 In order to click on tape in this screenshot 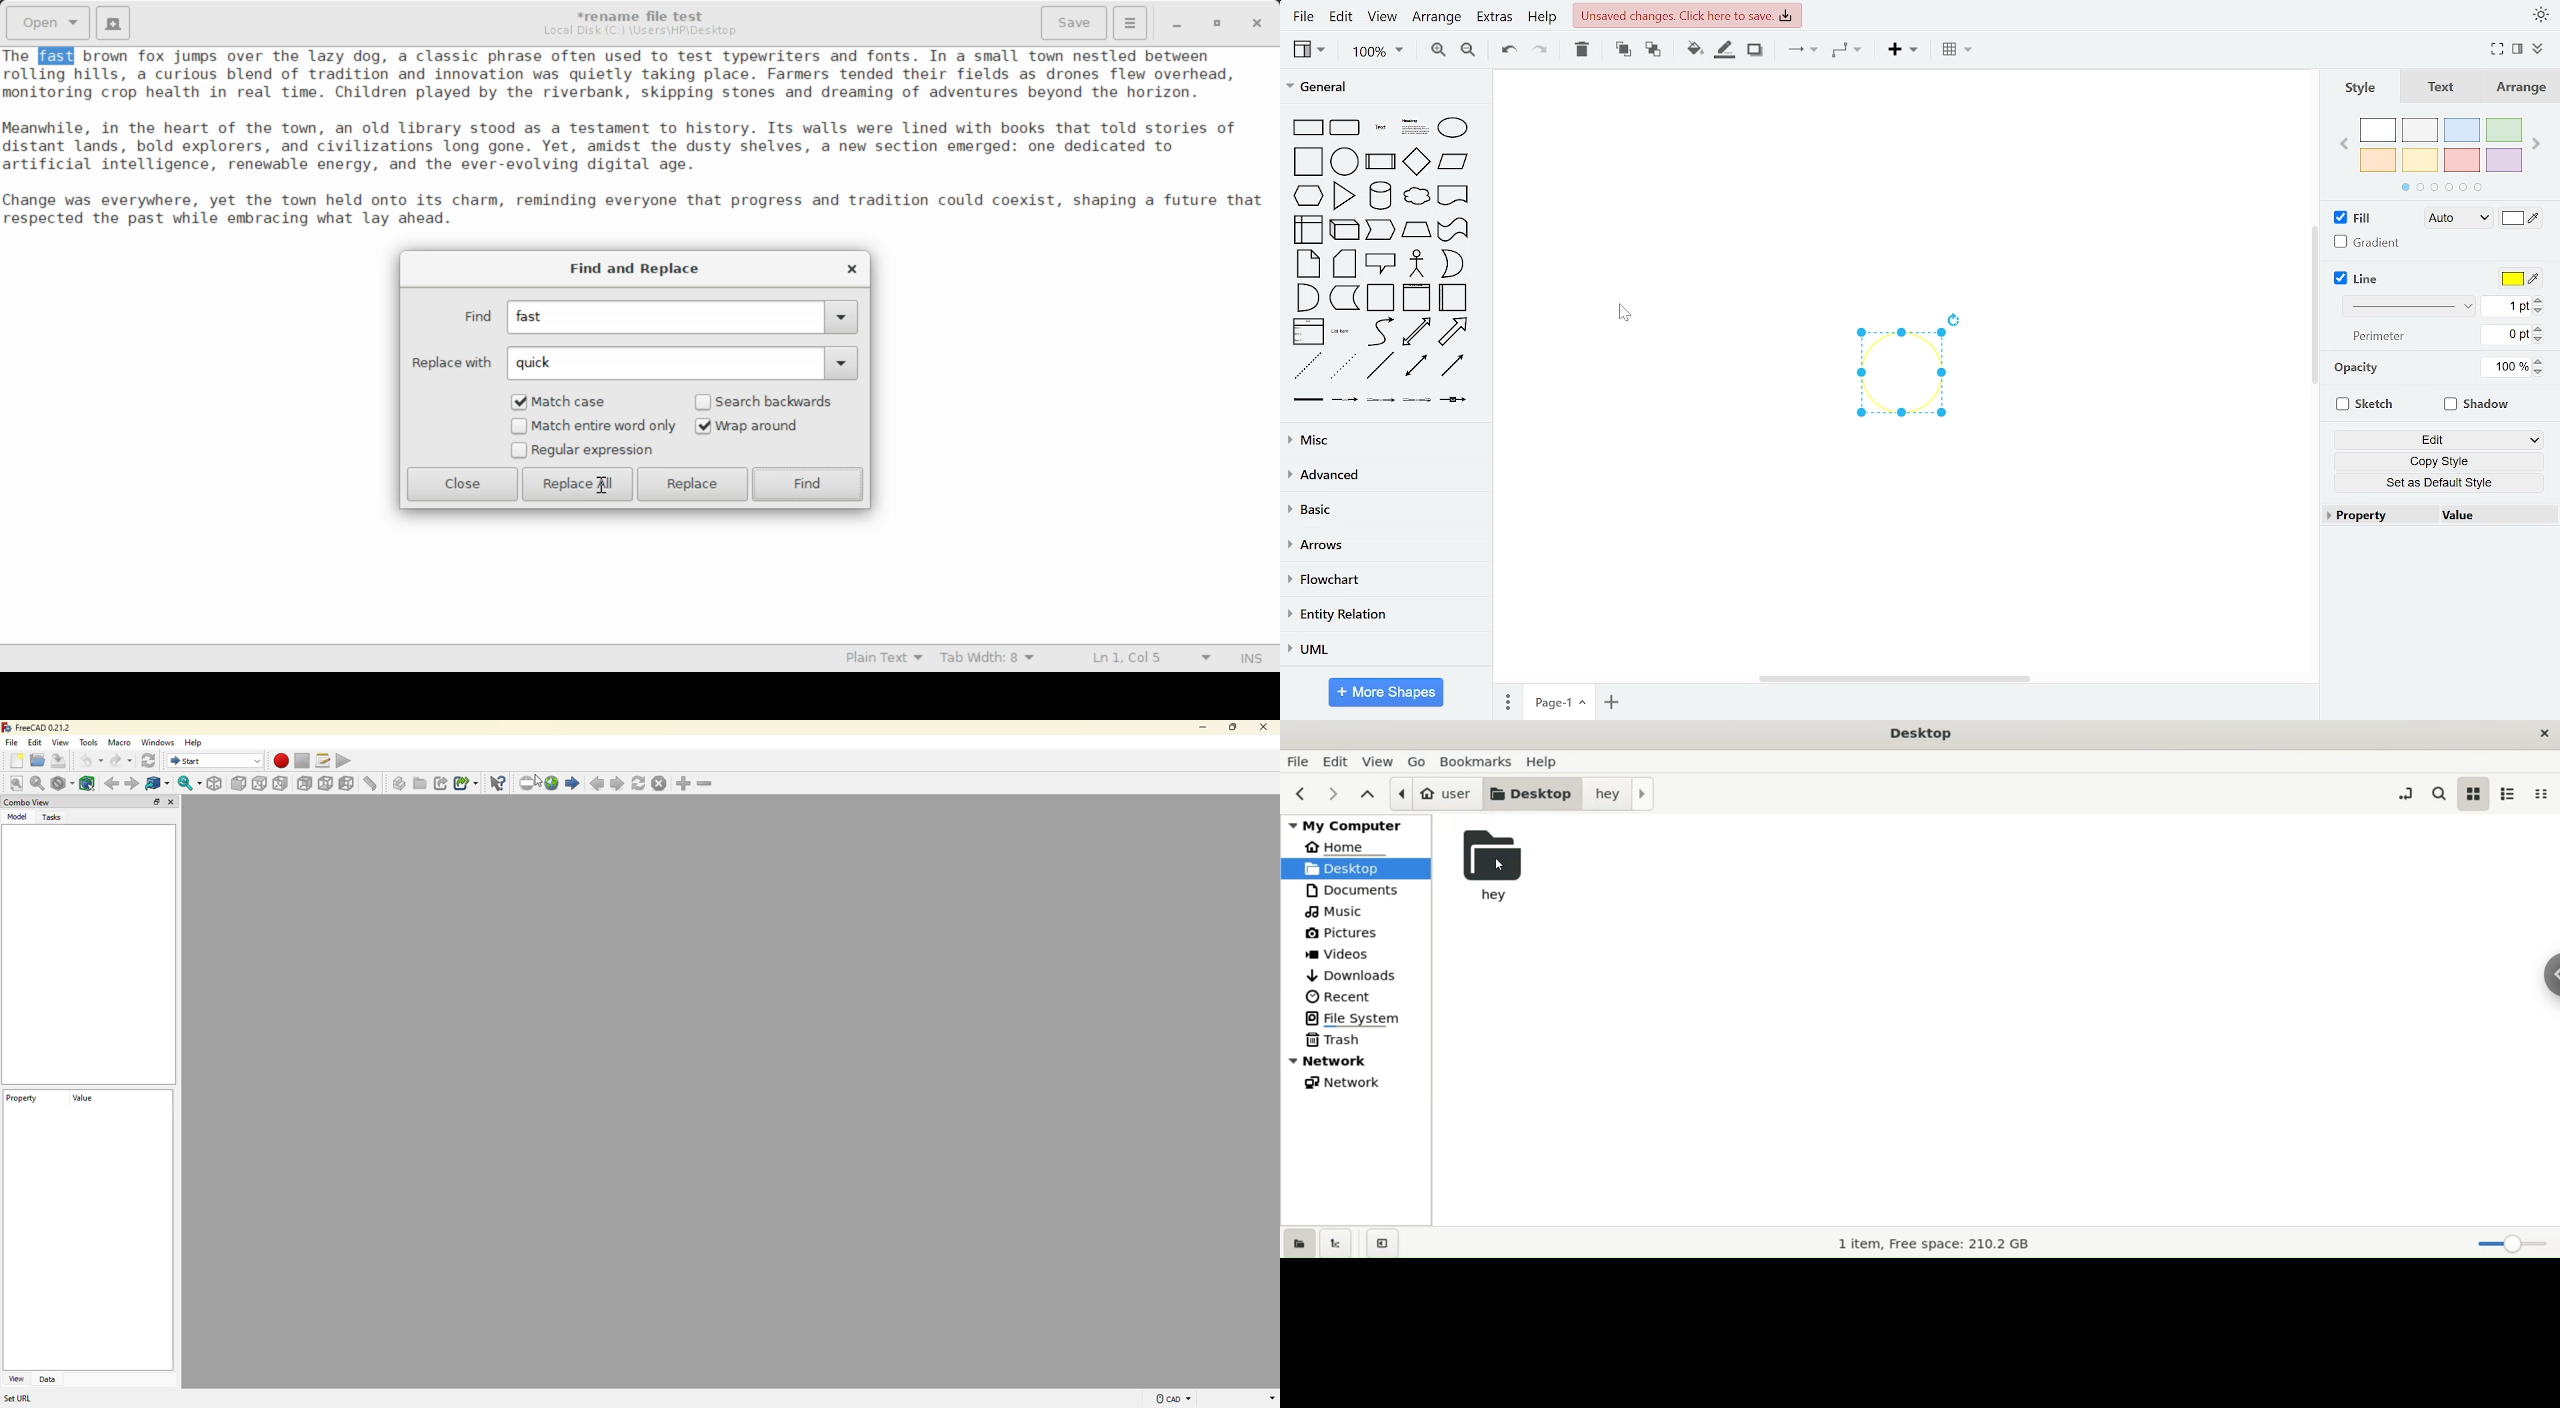, I will do `click(1453, 229)`.